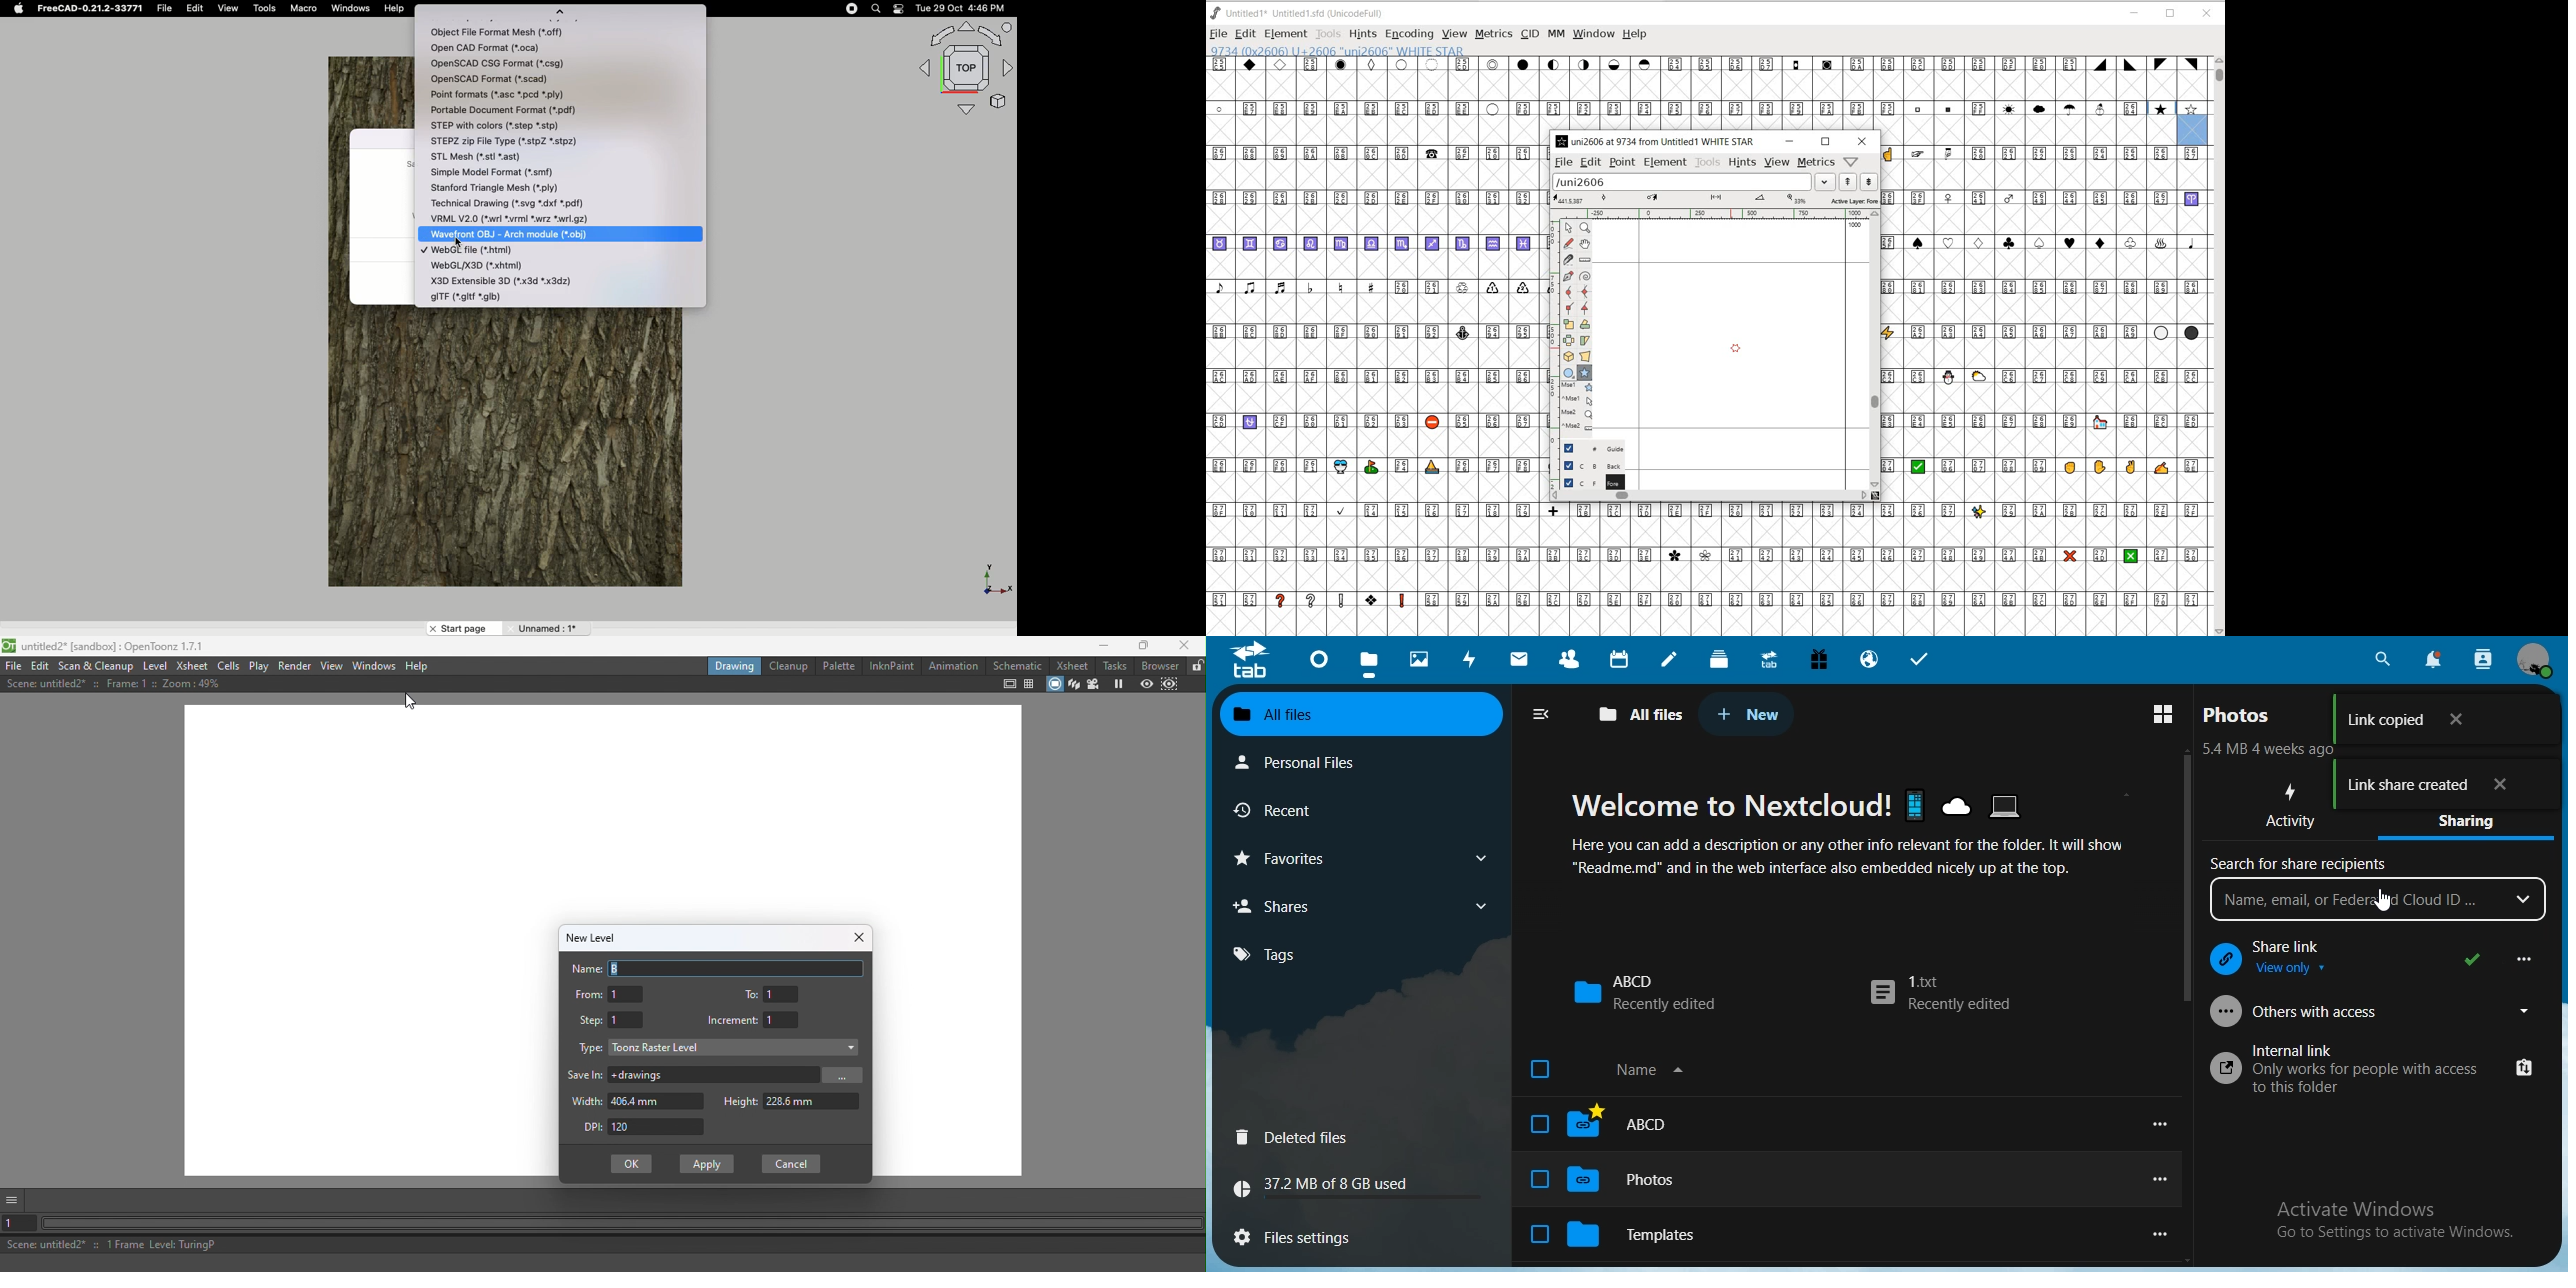 The height and width of the screenshot is (1288, 2576). What do you see at coordinates (1369, 666) in the screenshot?
I see `files` at bounding box center [1369, 666].